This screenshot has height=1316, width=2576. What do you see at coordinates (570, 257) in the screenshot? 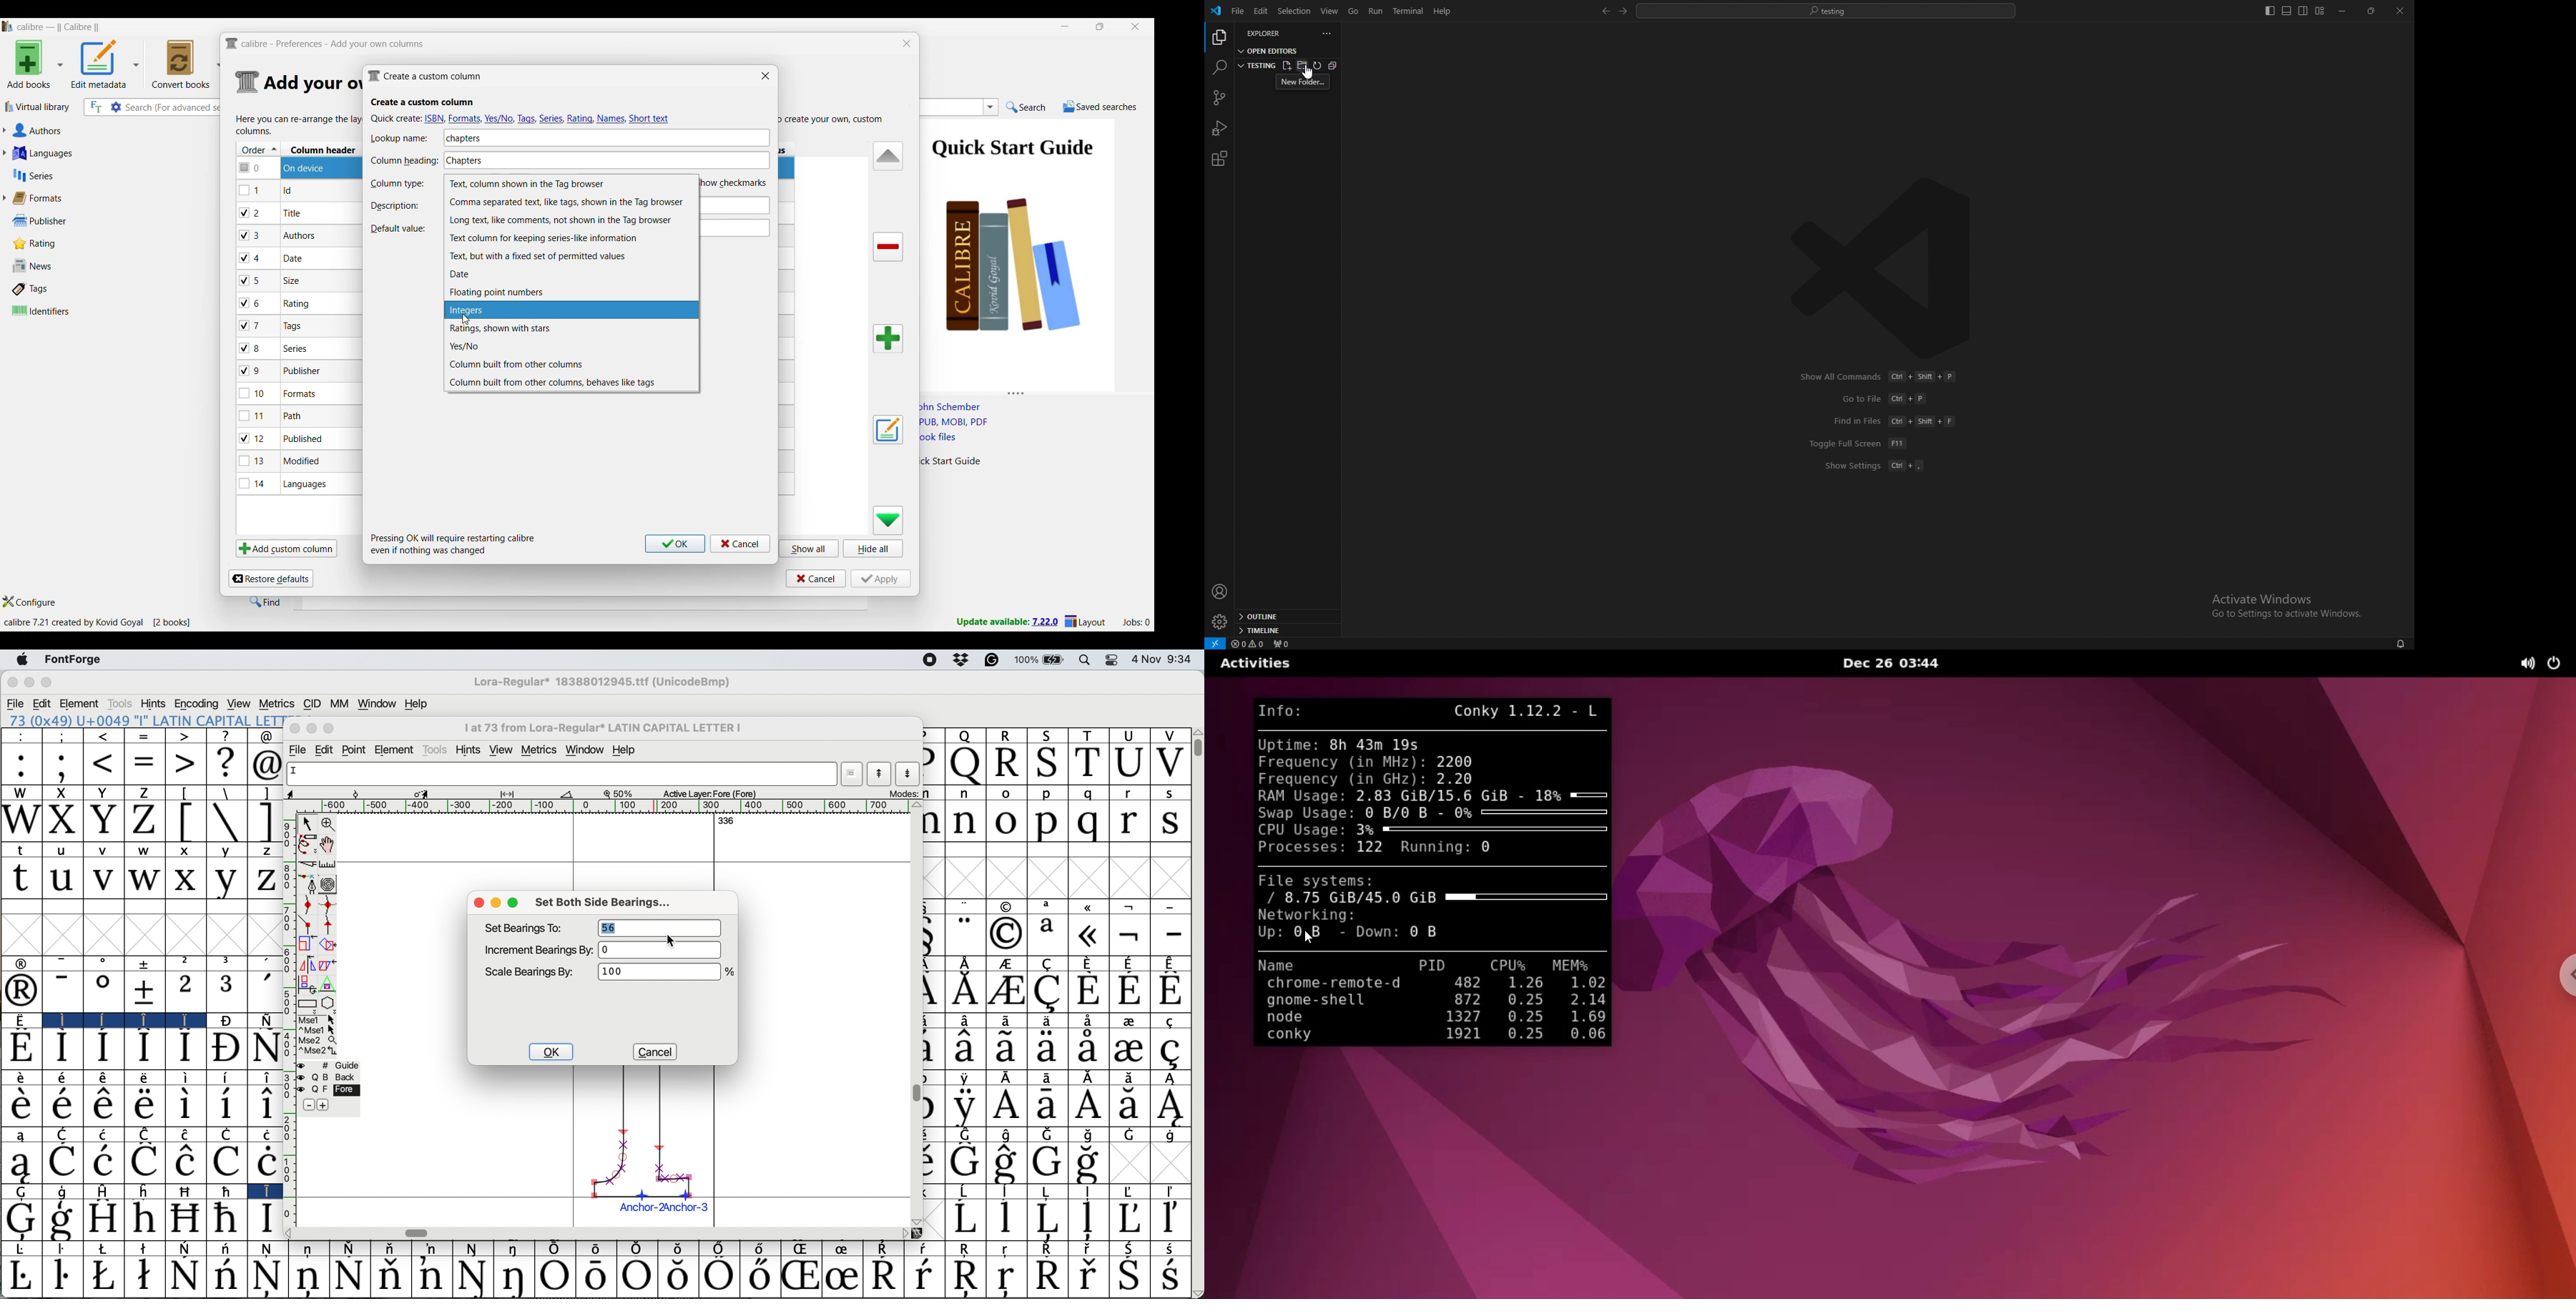
I see `Text` at bounding box center [570, 257].